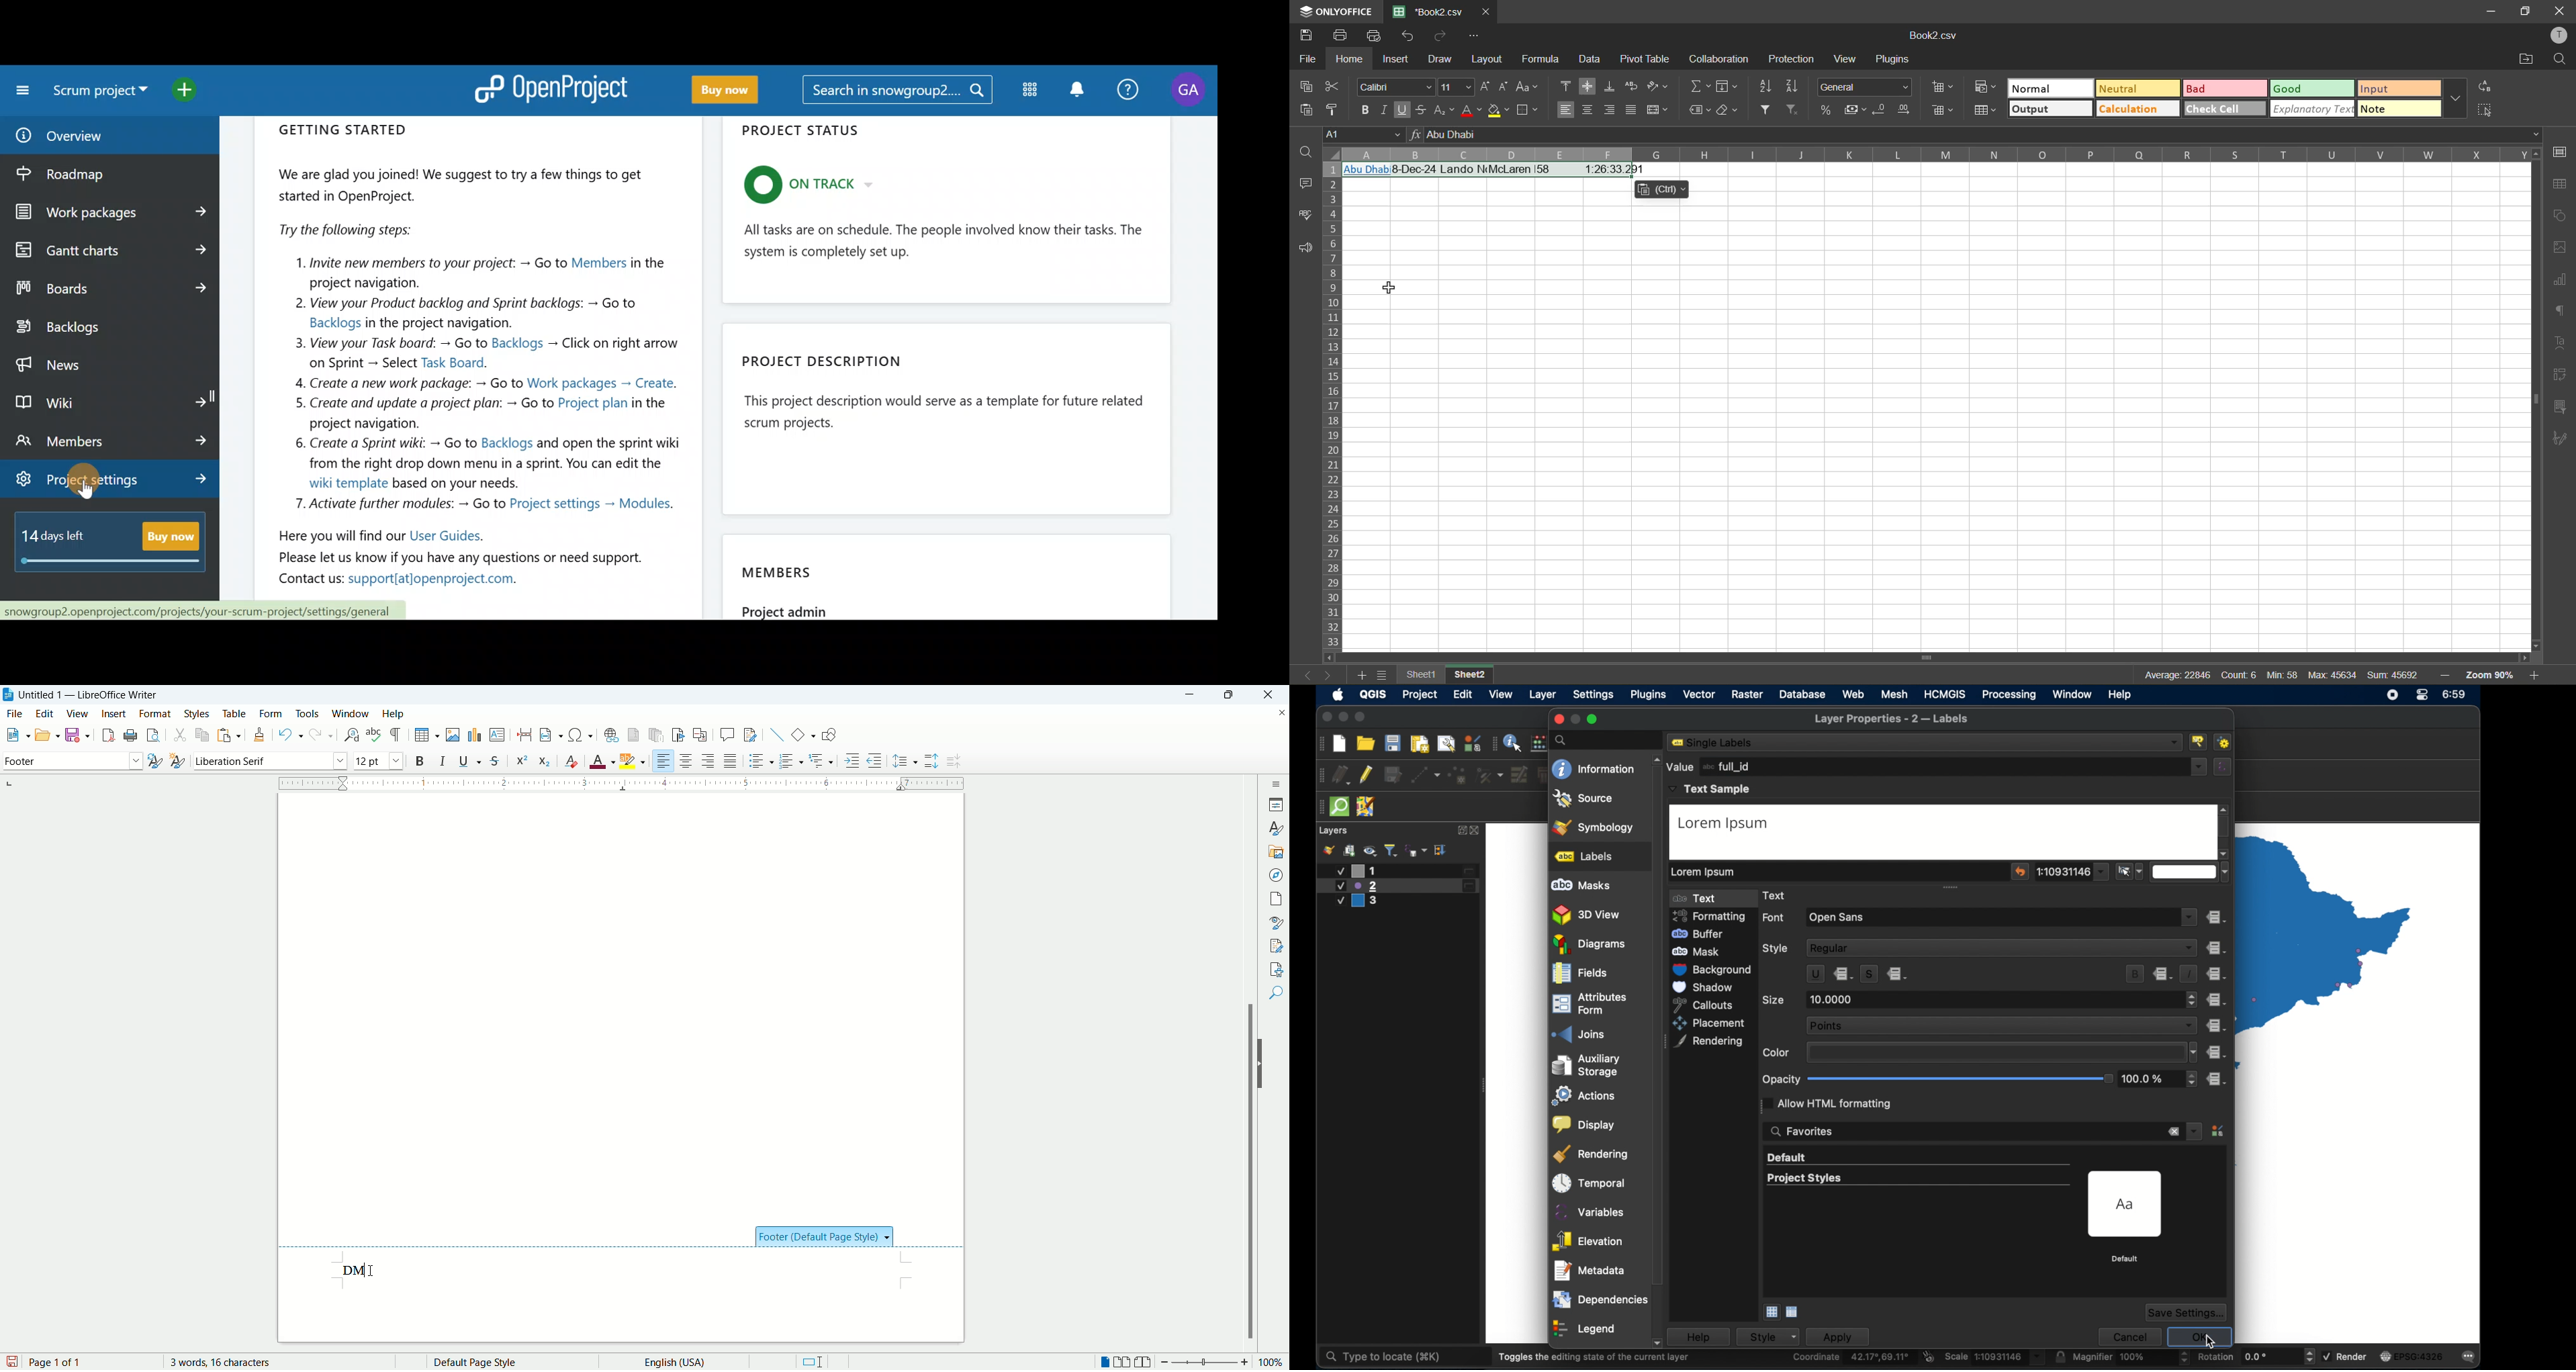 The height and width of the screenshot is (1372, 2576). I want to click on stepper buttons, so click(2192, 1000).